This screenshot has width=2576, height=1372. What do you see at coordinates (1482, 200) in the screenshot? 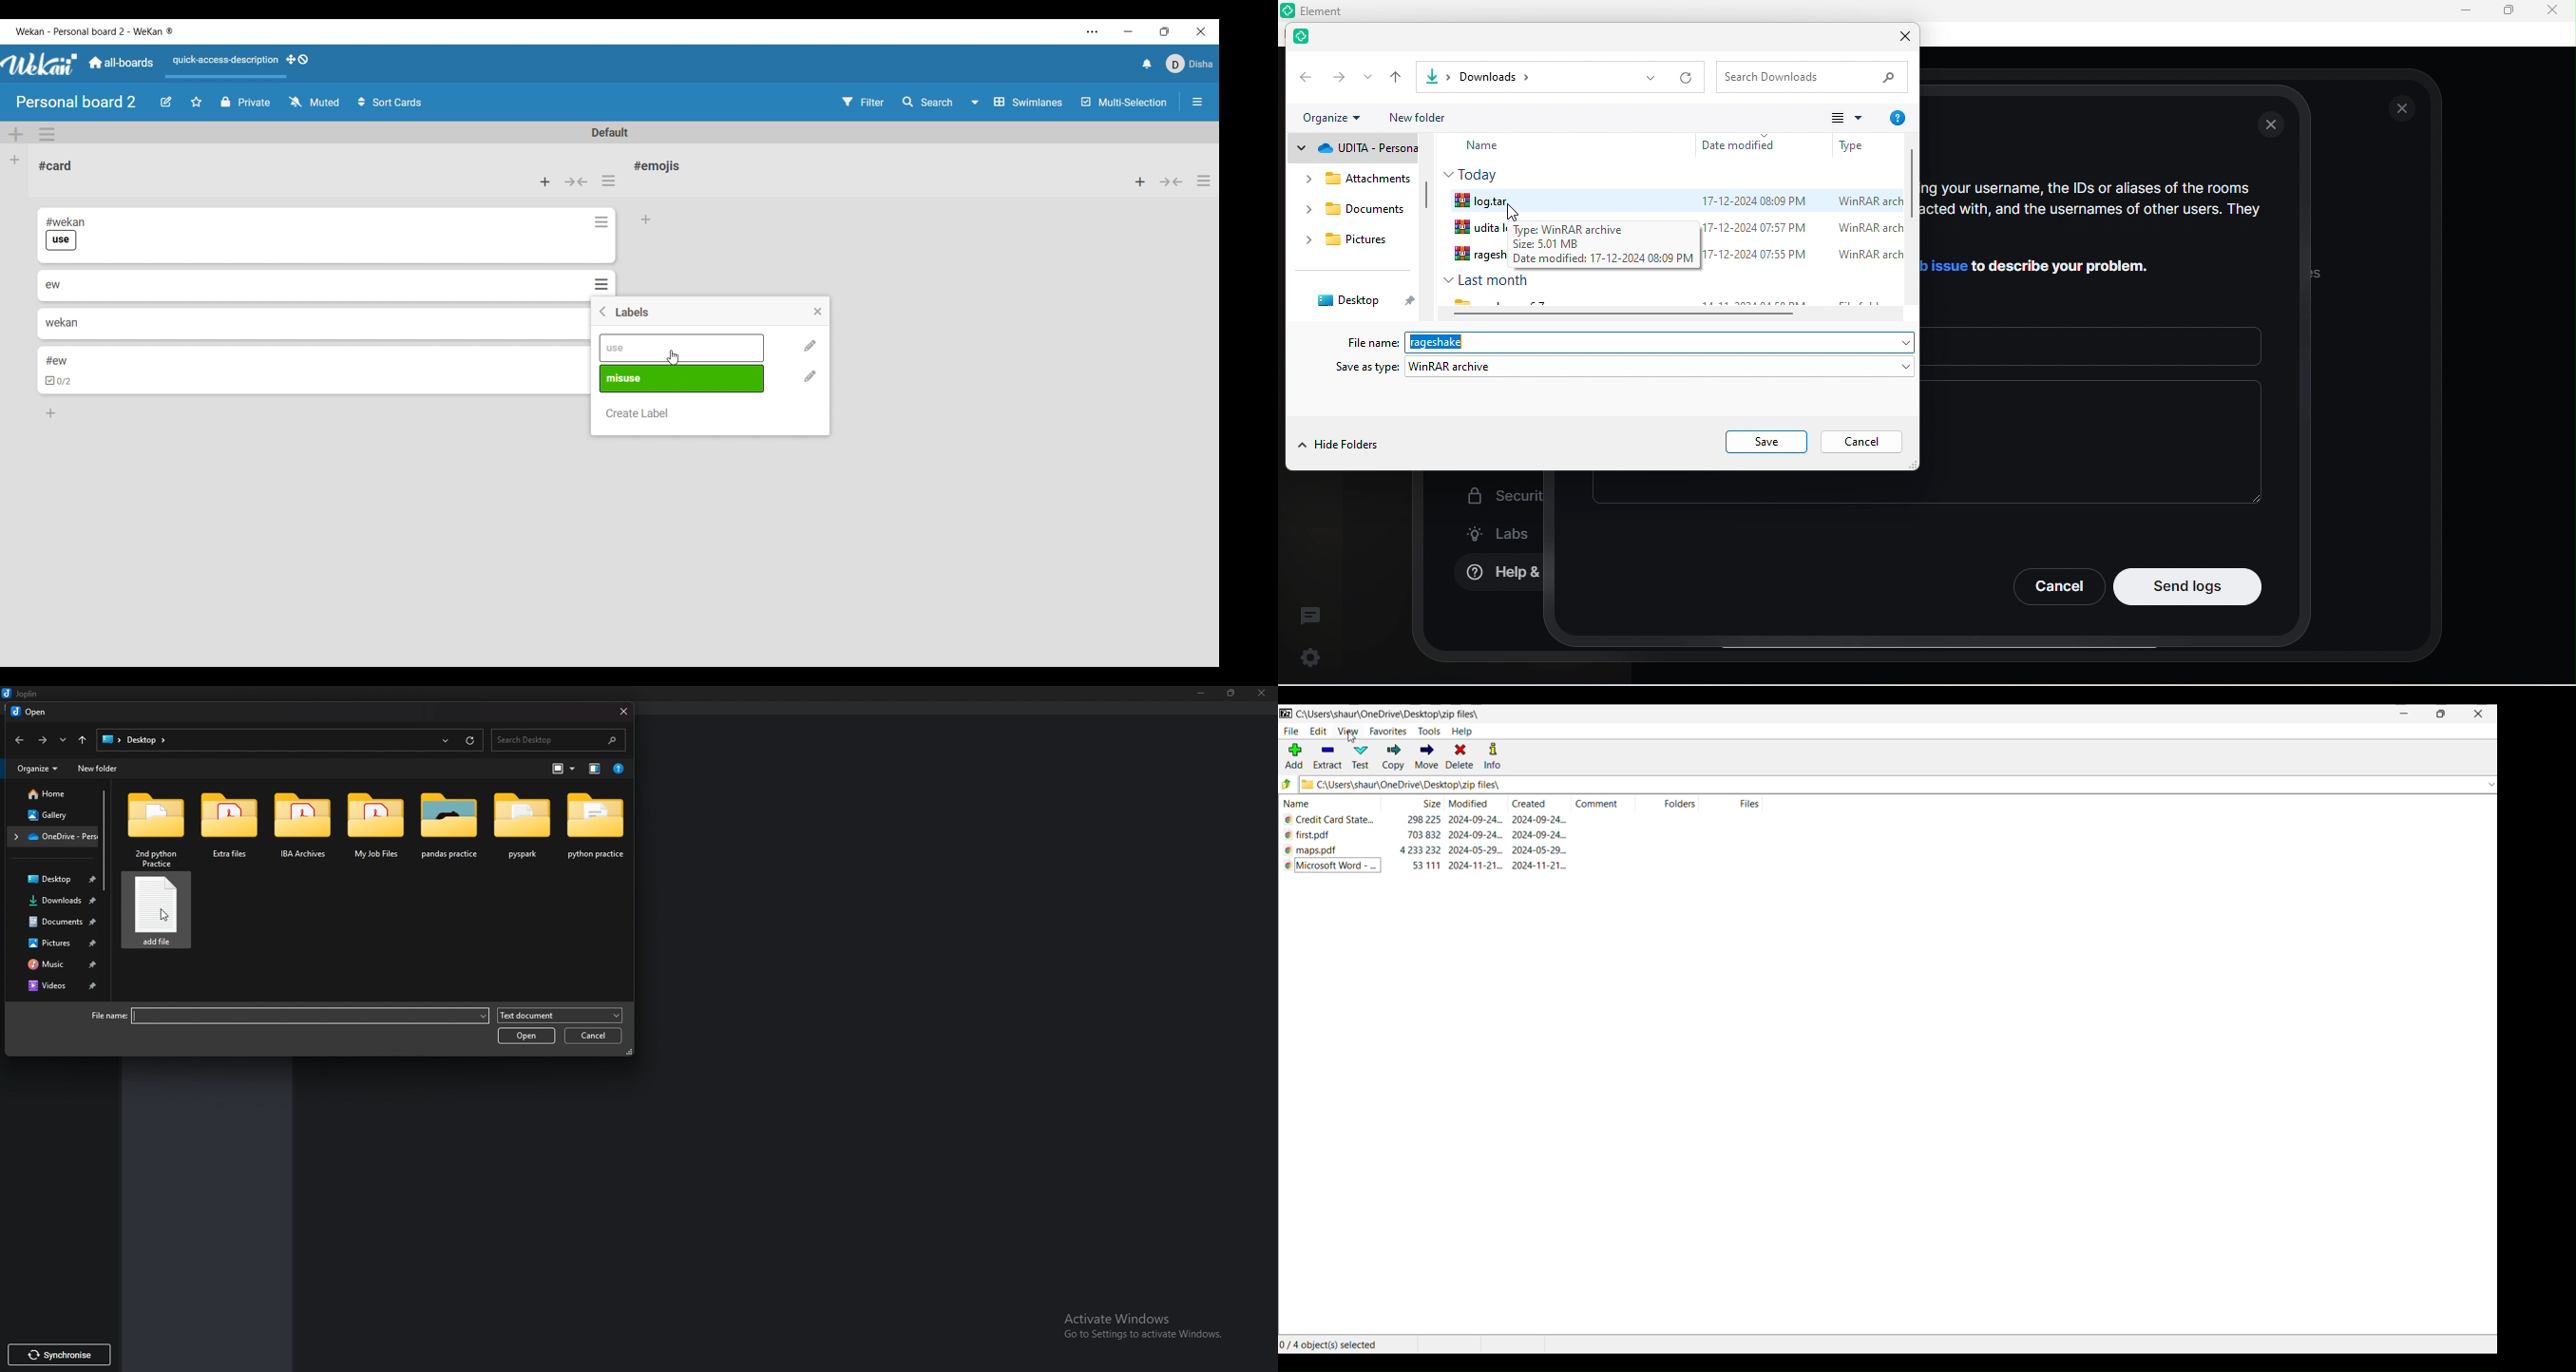
I see `Log.tar` at bounding box center [1482, 200].